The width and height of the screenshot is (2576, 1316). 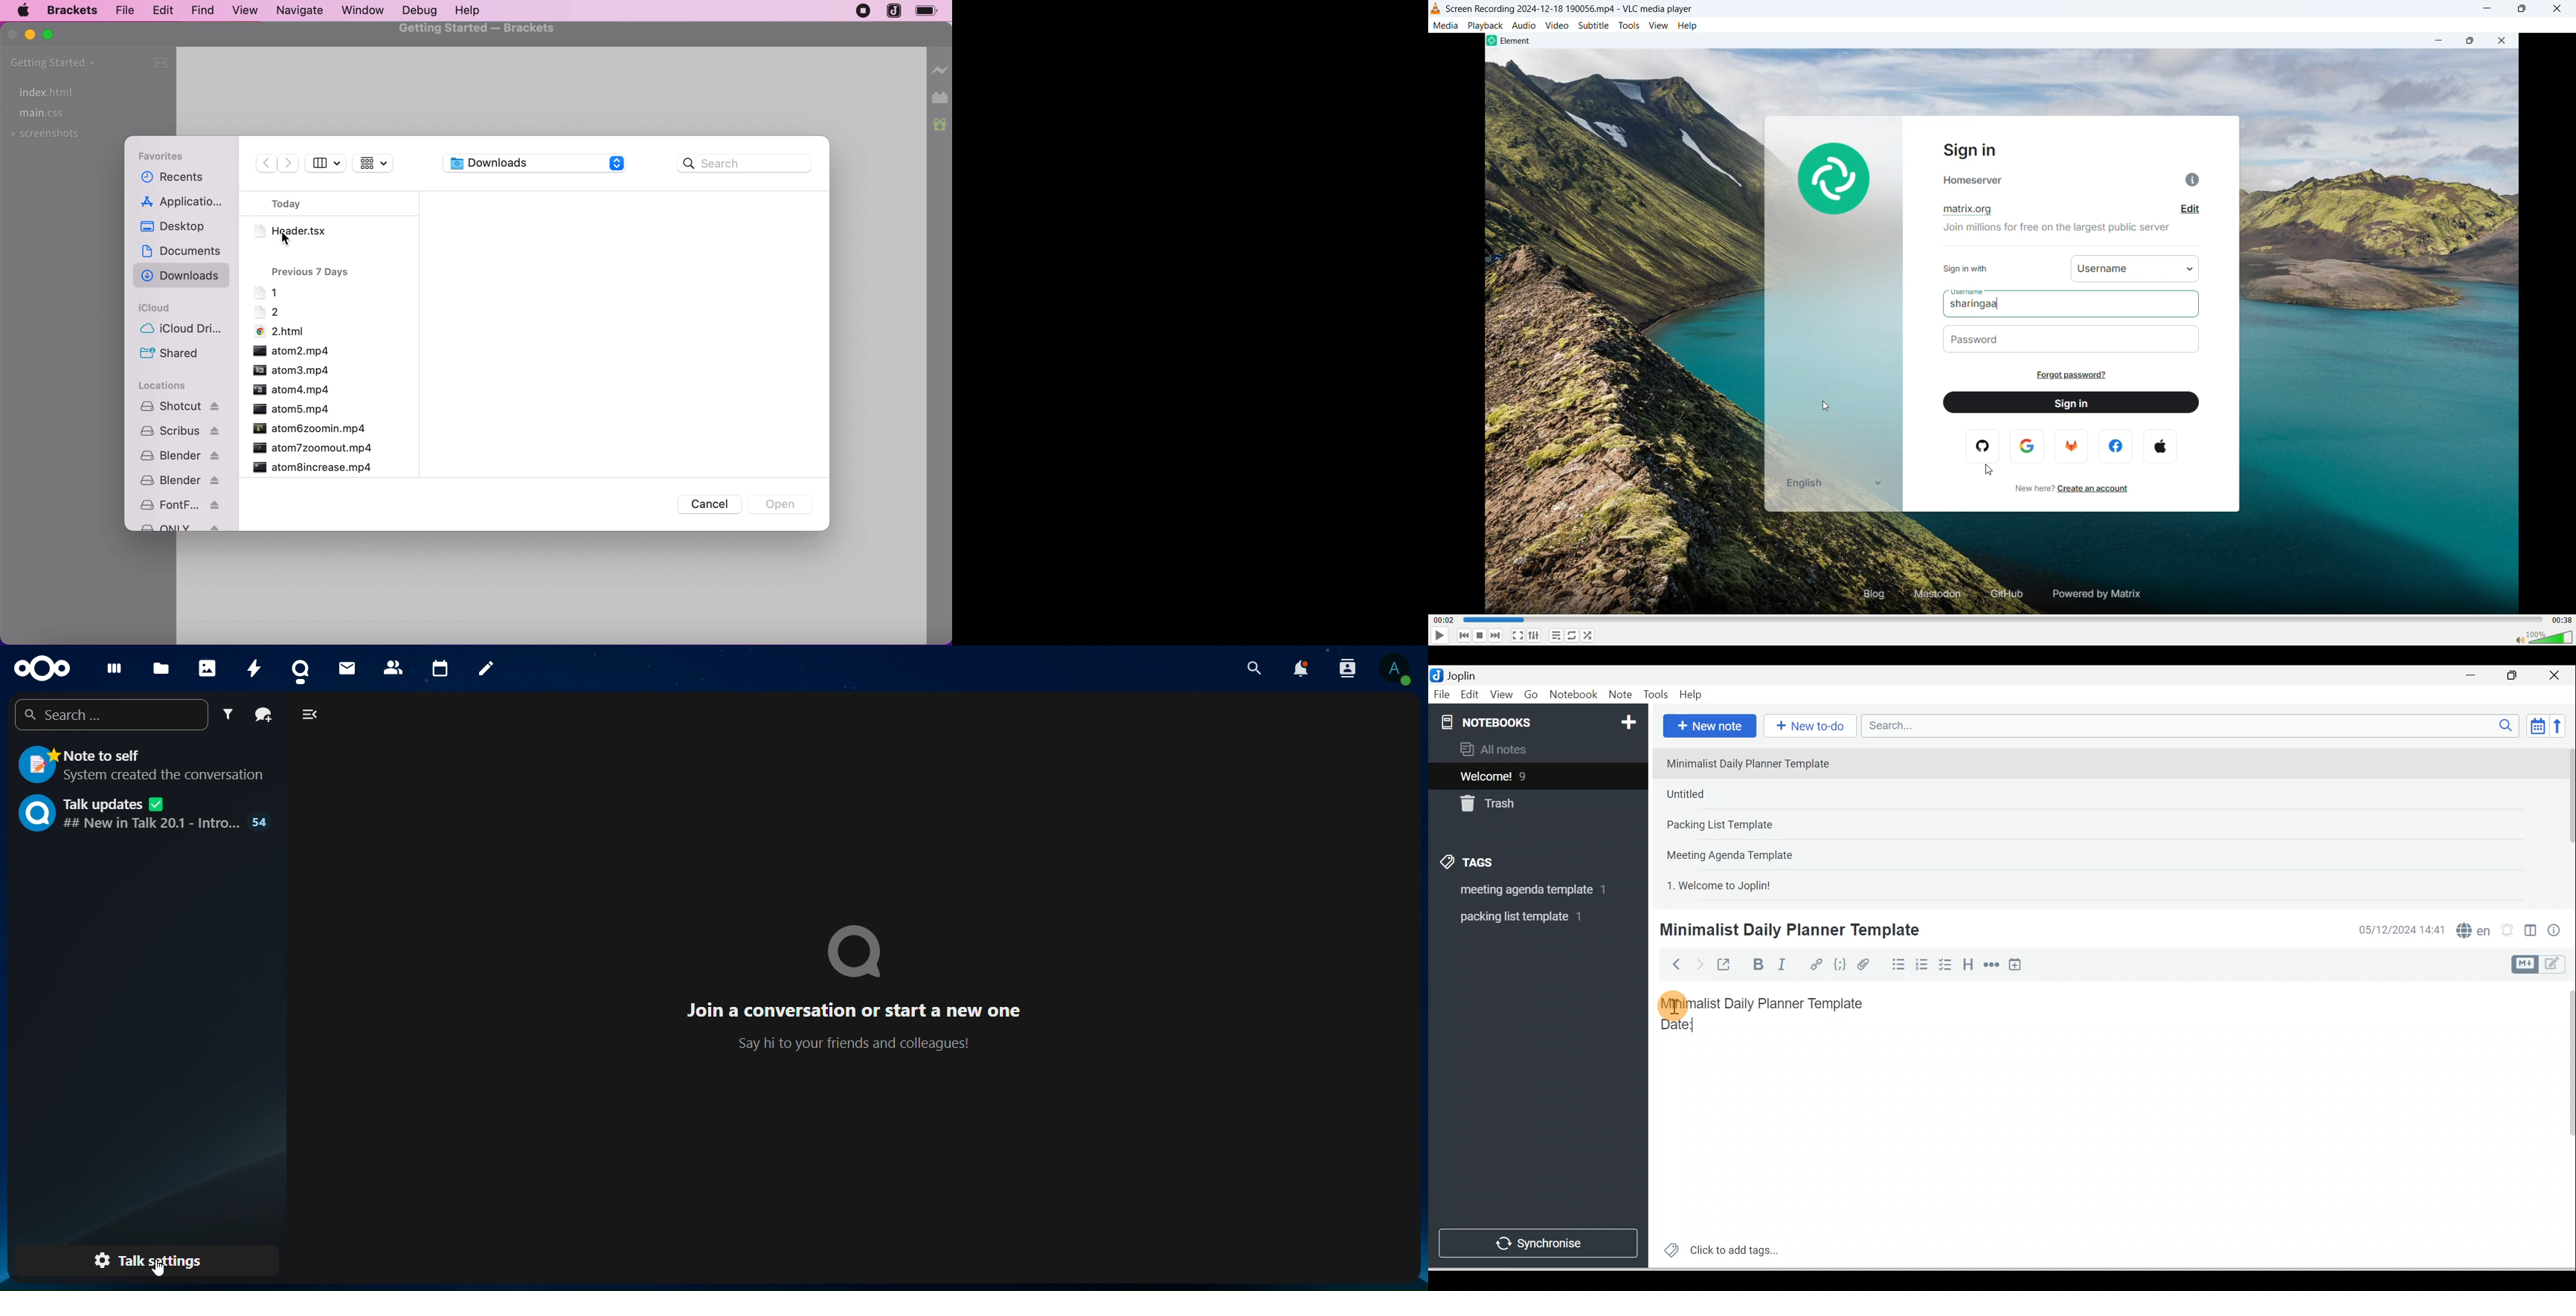 I want to click on Checkbox, so click(x=1944, y=965).